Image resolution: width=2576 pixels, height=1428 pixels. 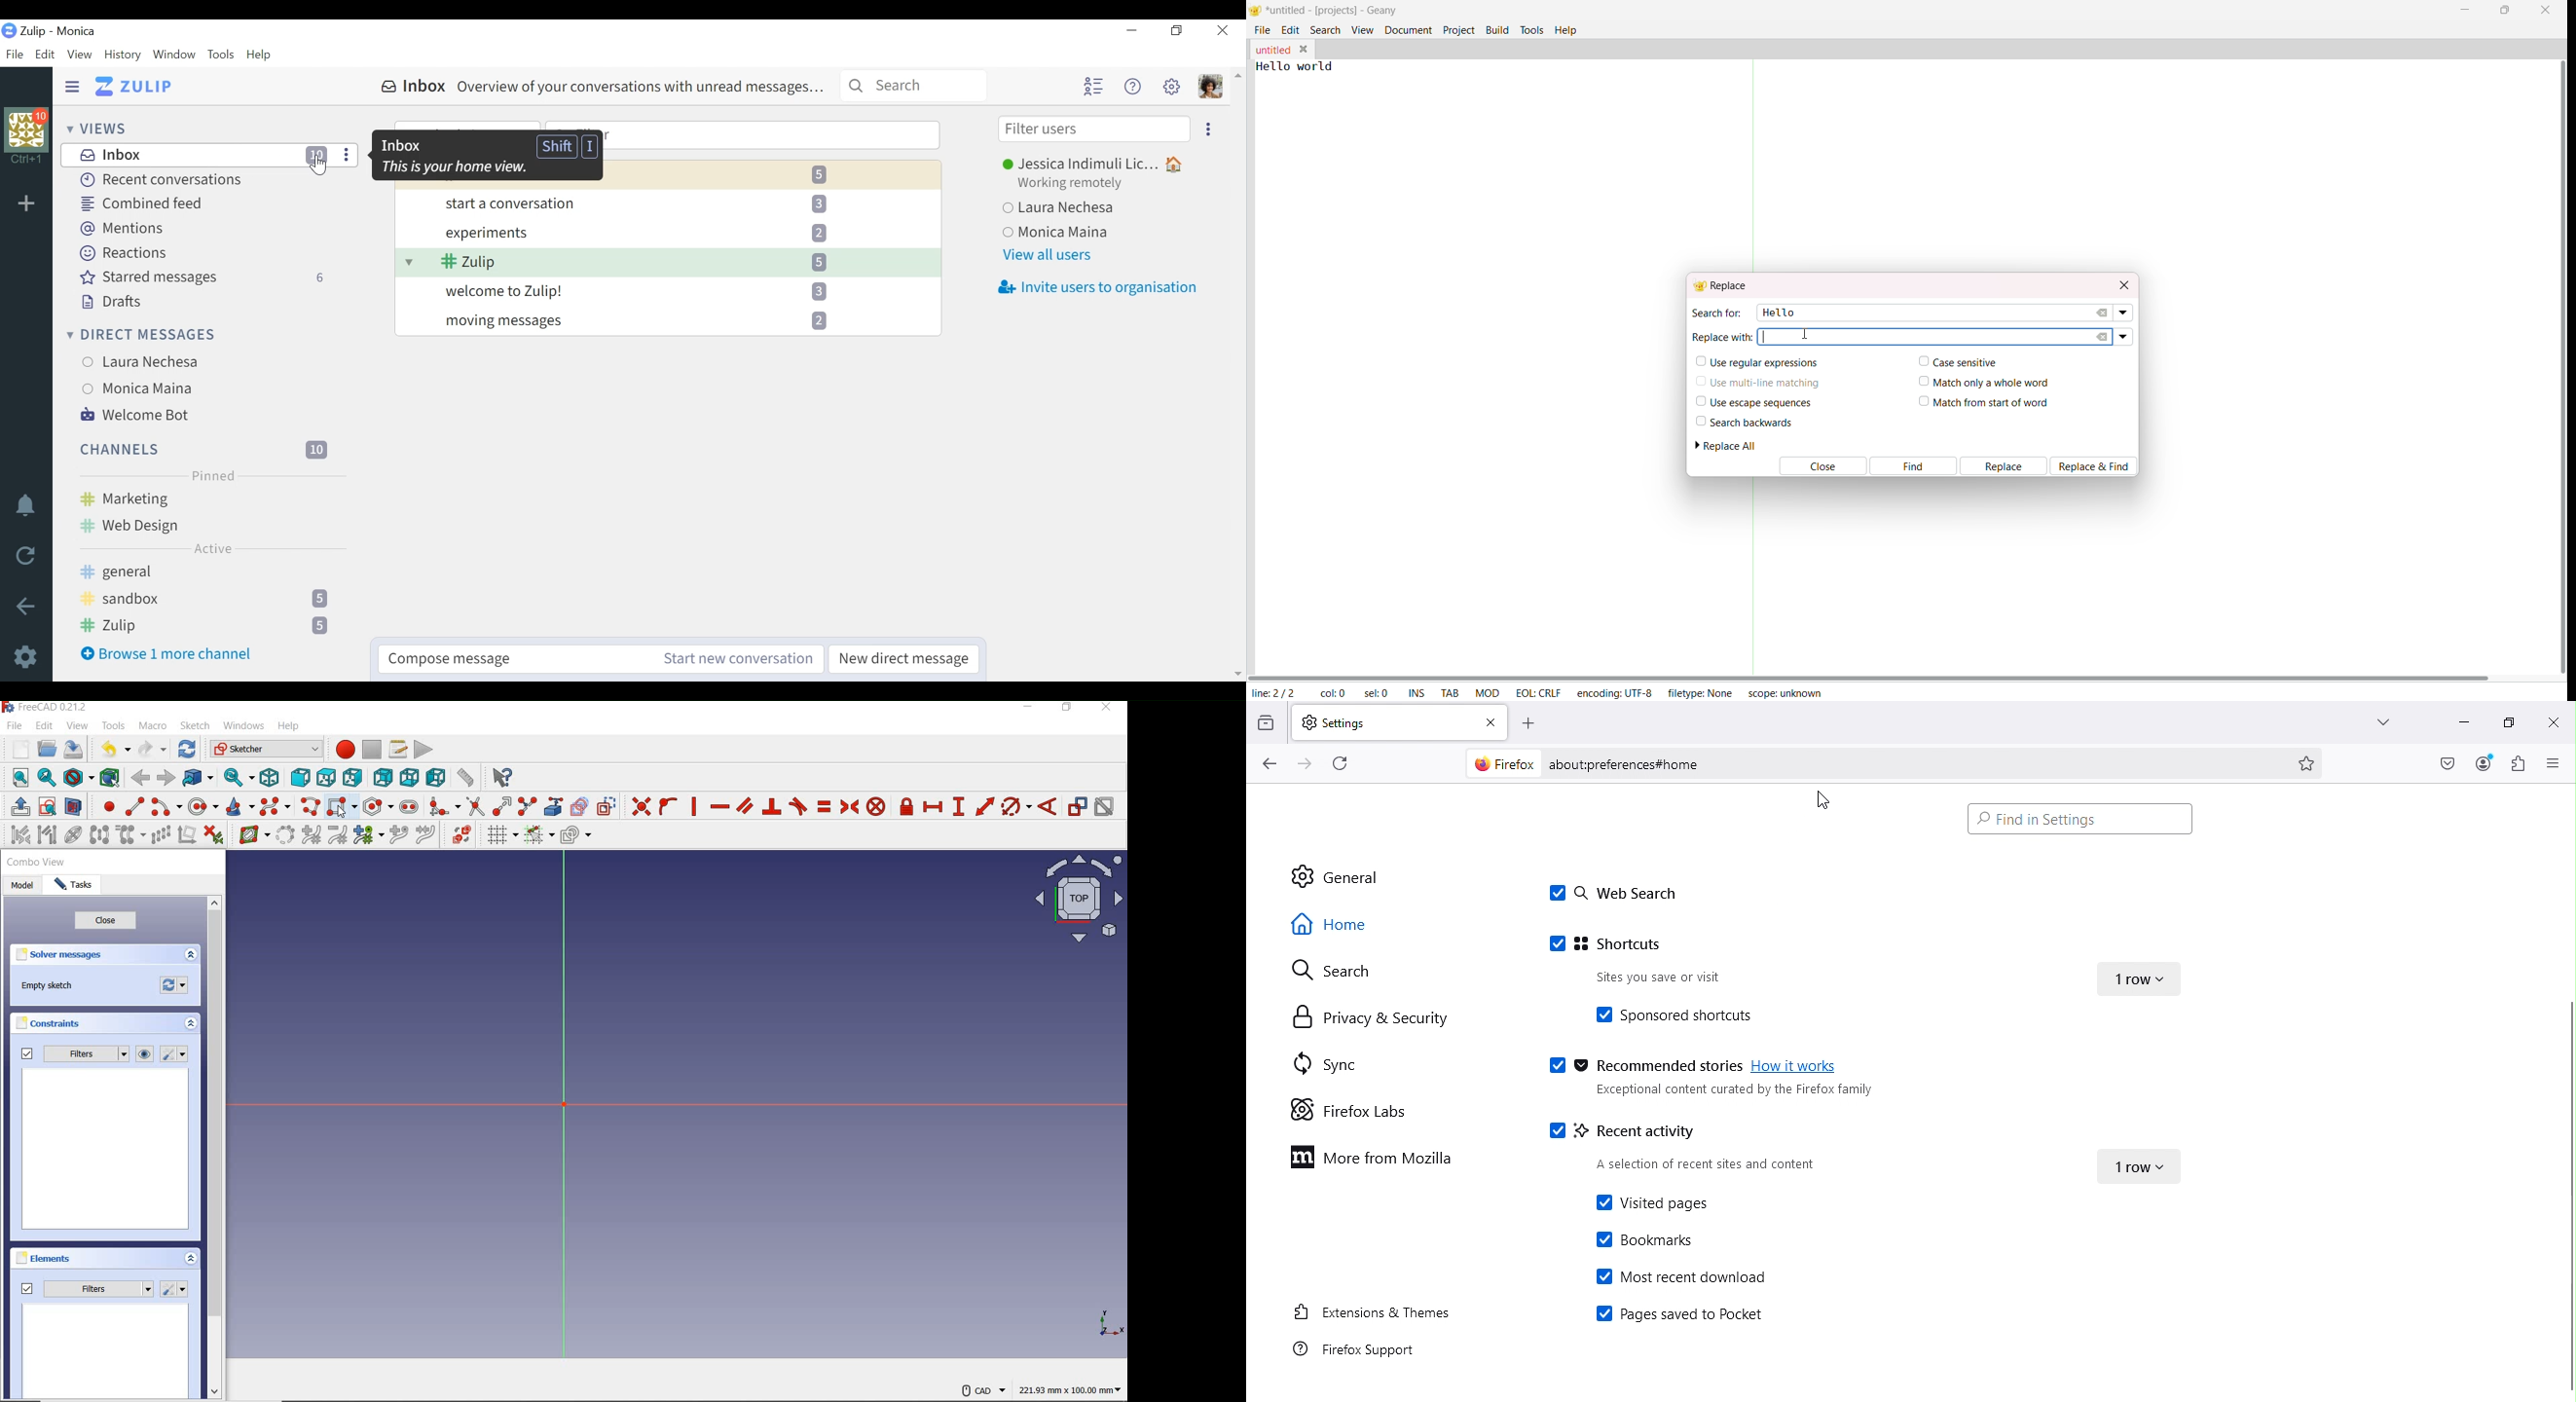 I want to click on Sponsored shortcuts, so click(x=1695, y=1014).